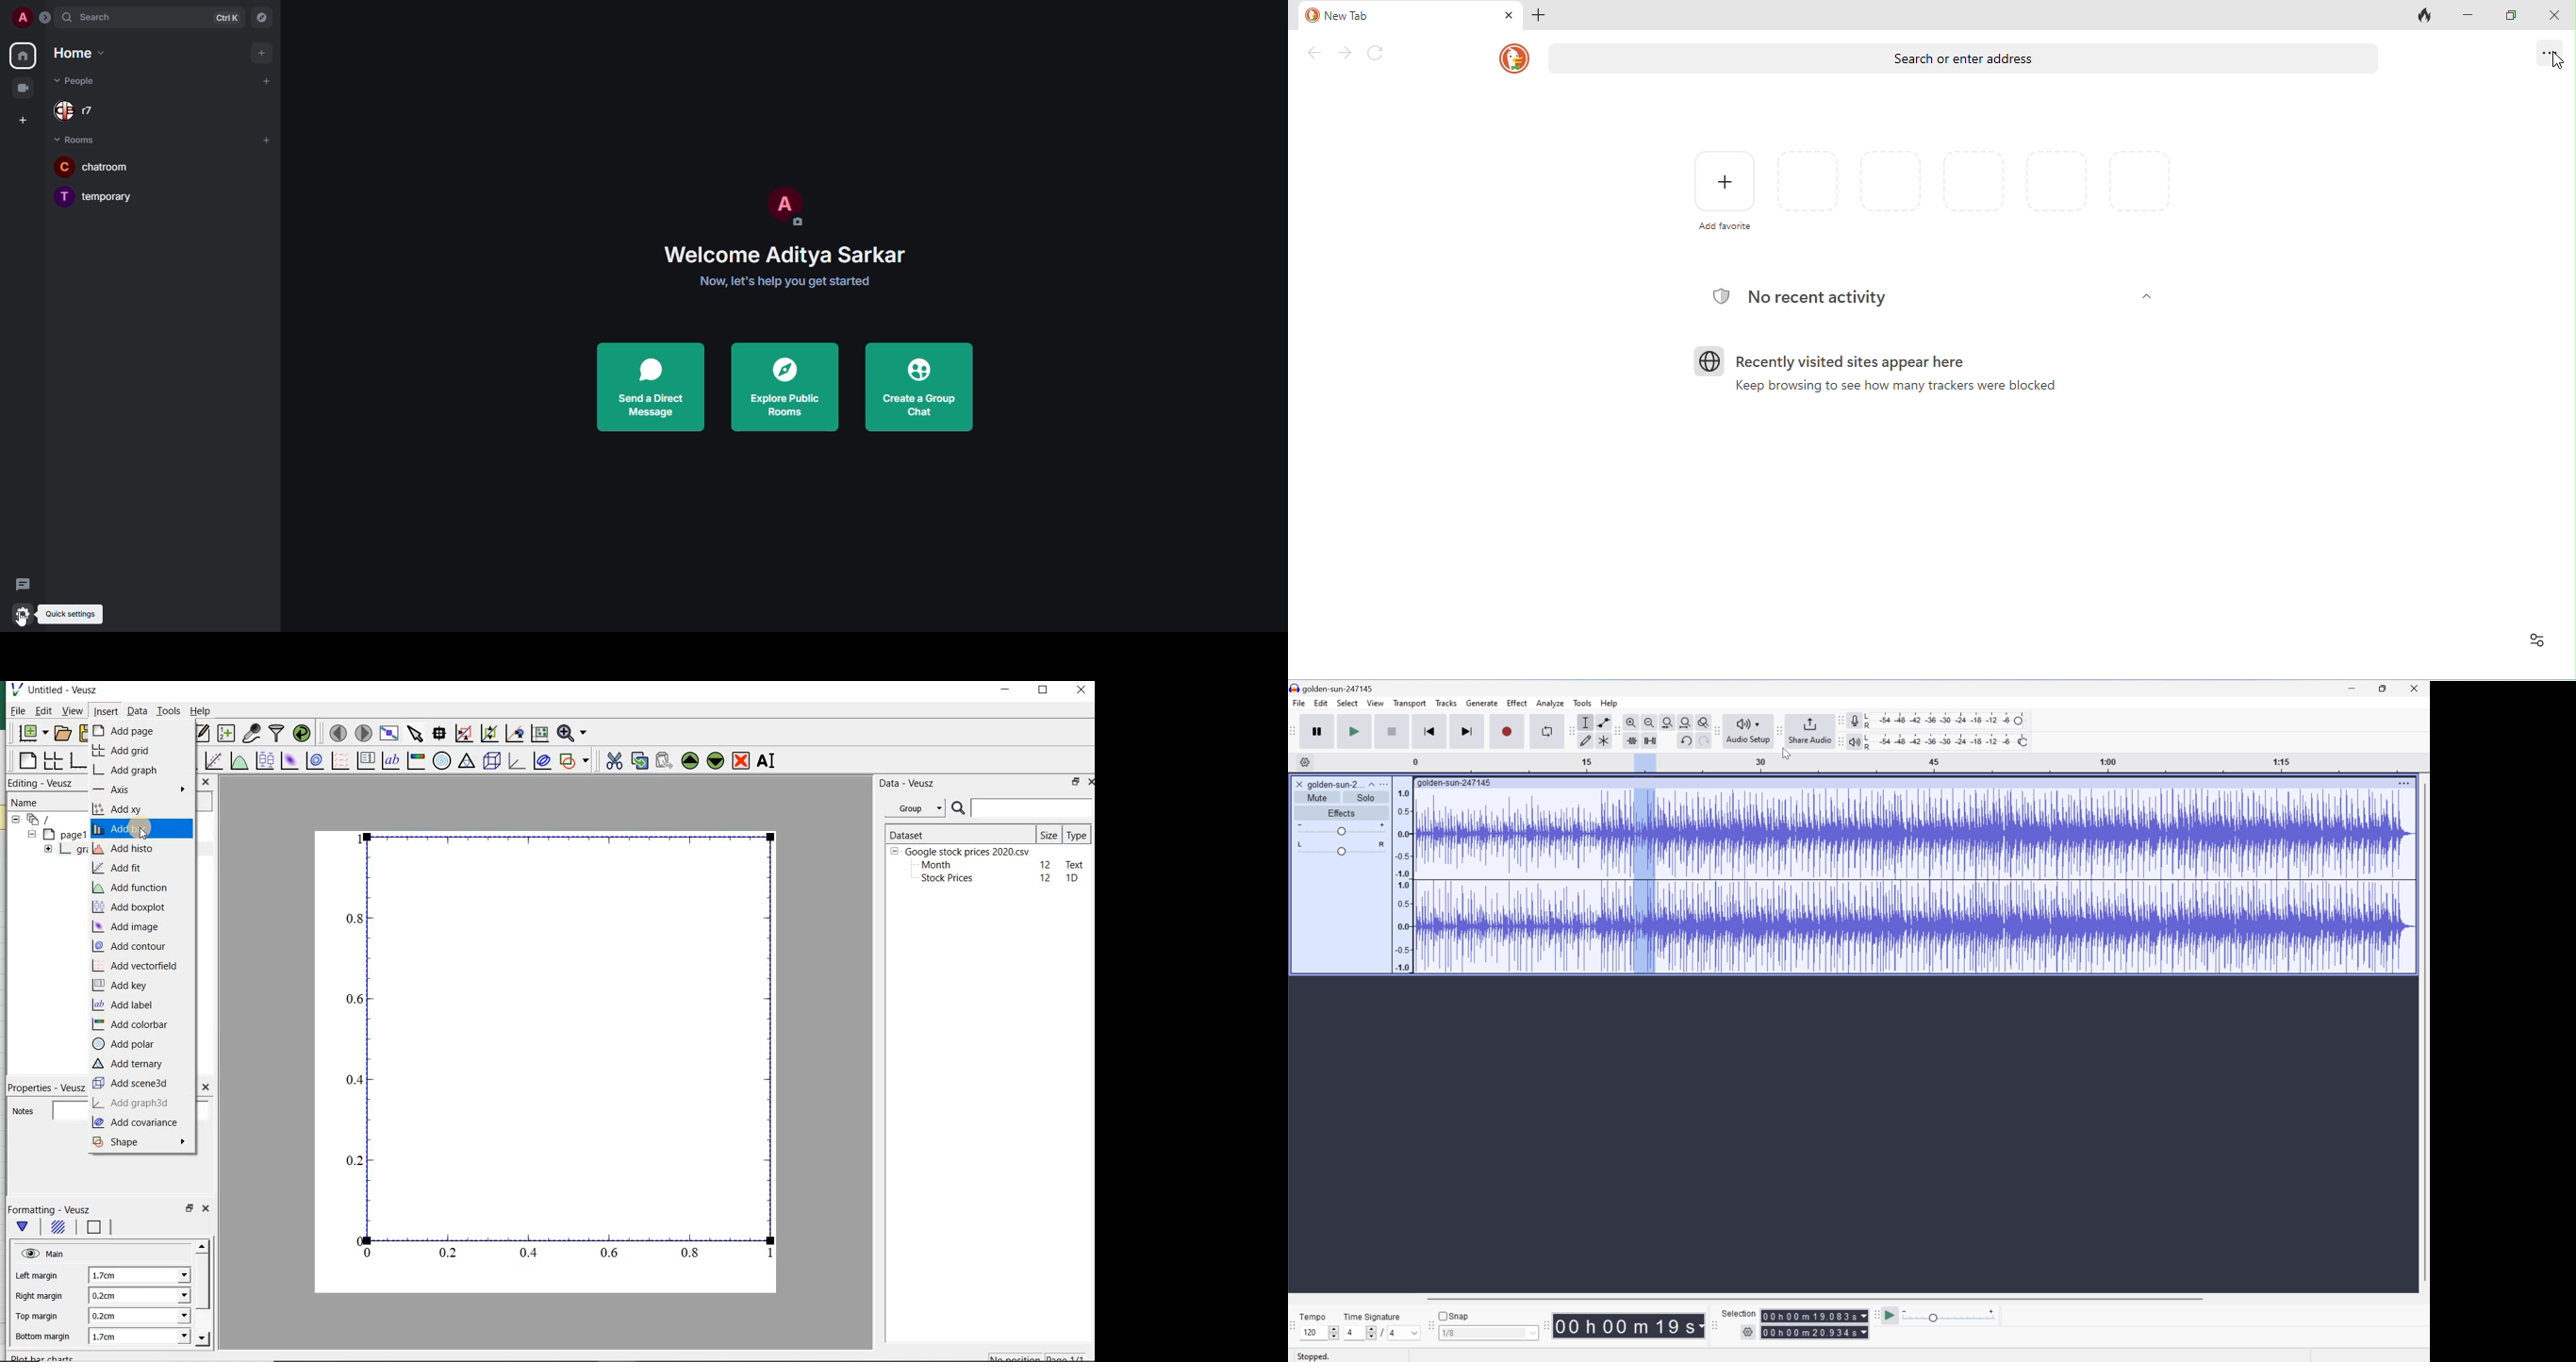  What do you see at coordinates (2147, 296) in the screenshot?
I see `collapse activity` at bounding box center [2147, 296].